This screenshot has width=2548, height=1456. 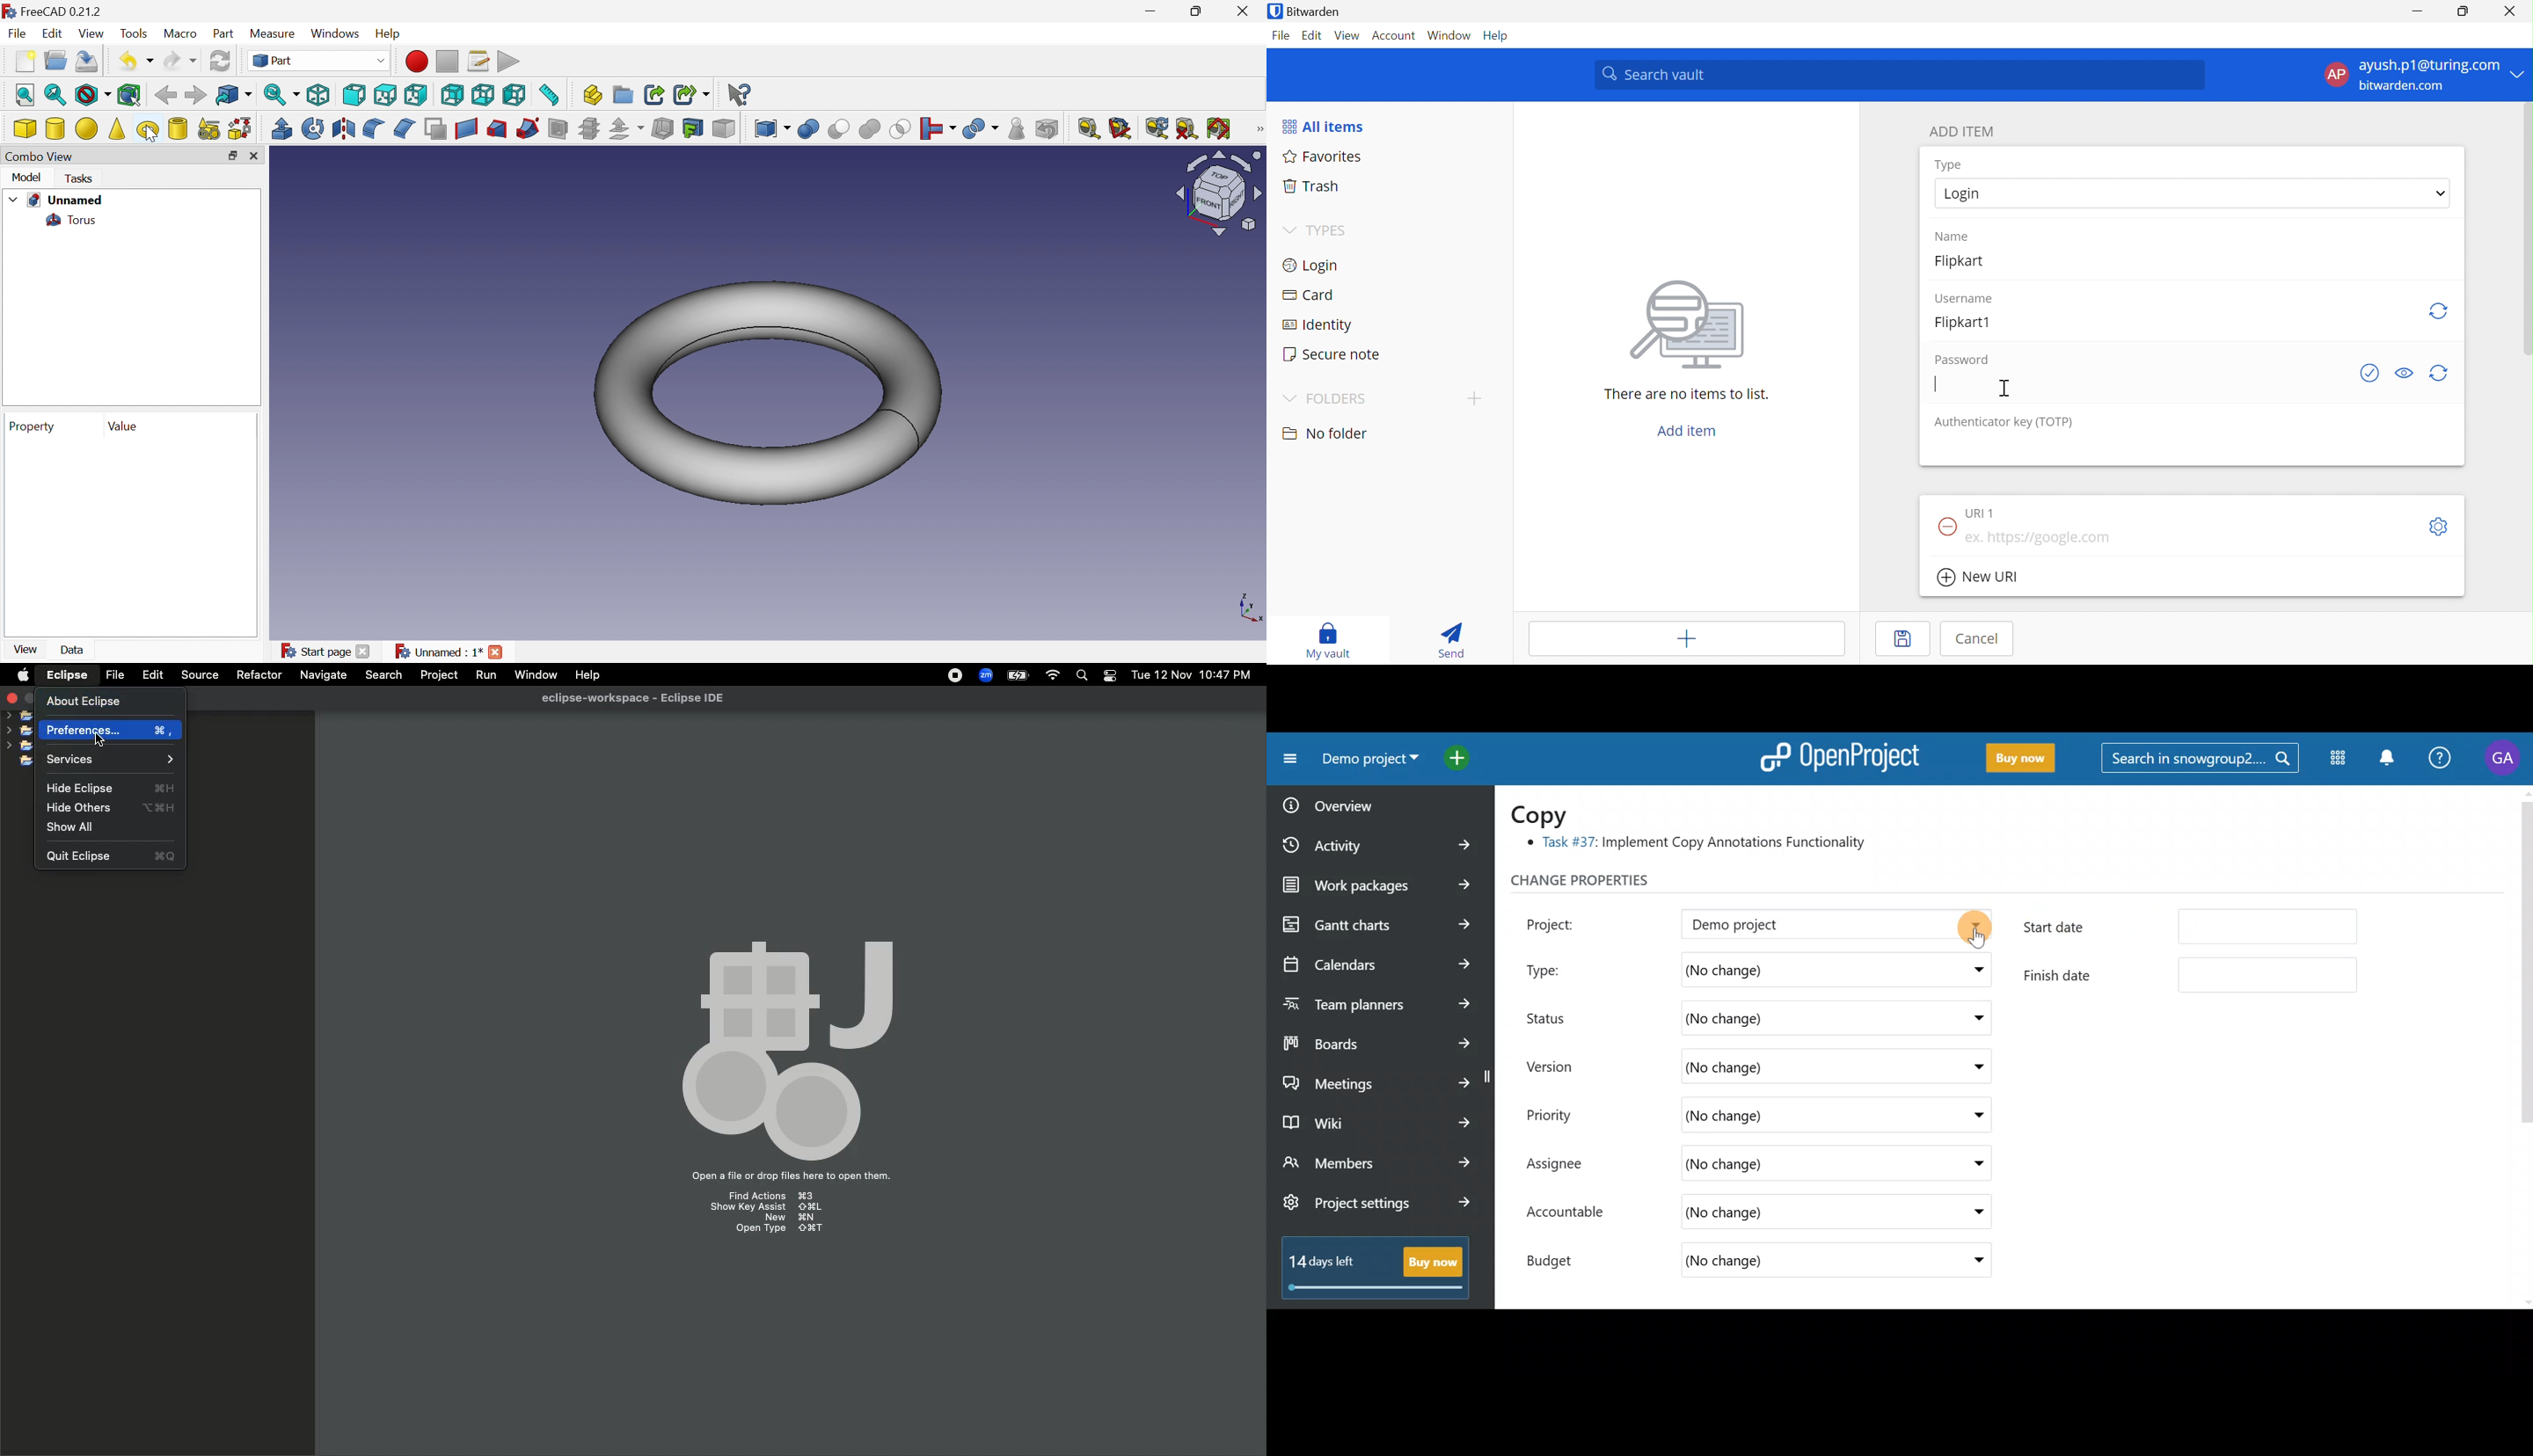 What do you see at coordinates (197, 675) in the screenshot?
I see `Source` at bounding box center [197, 675].